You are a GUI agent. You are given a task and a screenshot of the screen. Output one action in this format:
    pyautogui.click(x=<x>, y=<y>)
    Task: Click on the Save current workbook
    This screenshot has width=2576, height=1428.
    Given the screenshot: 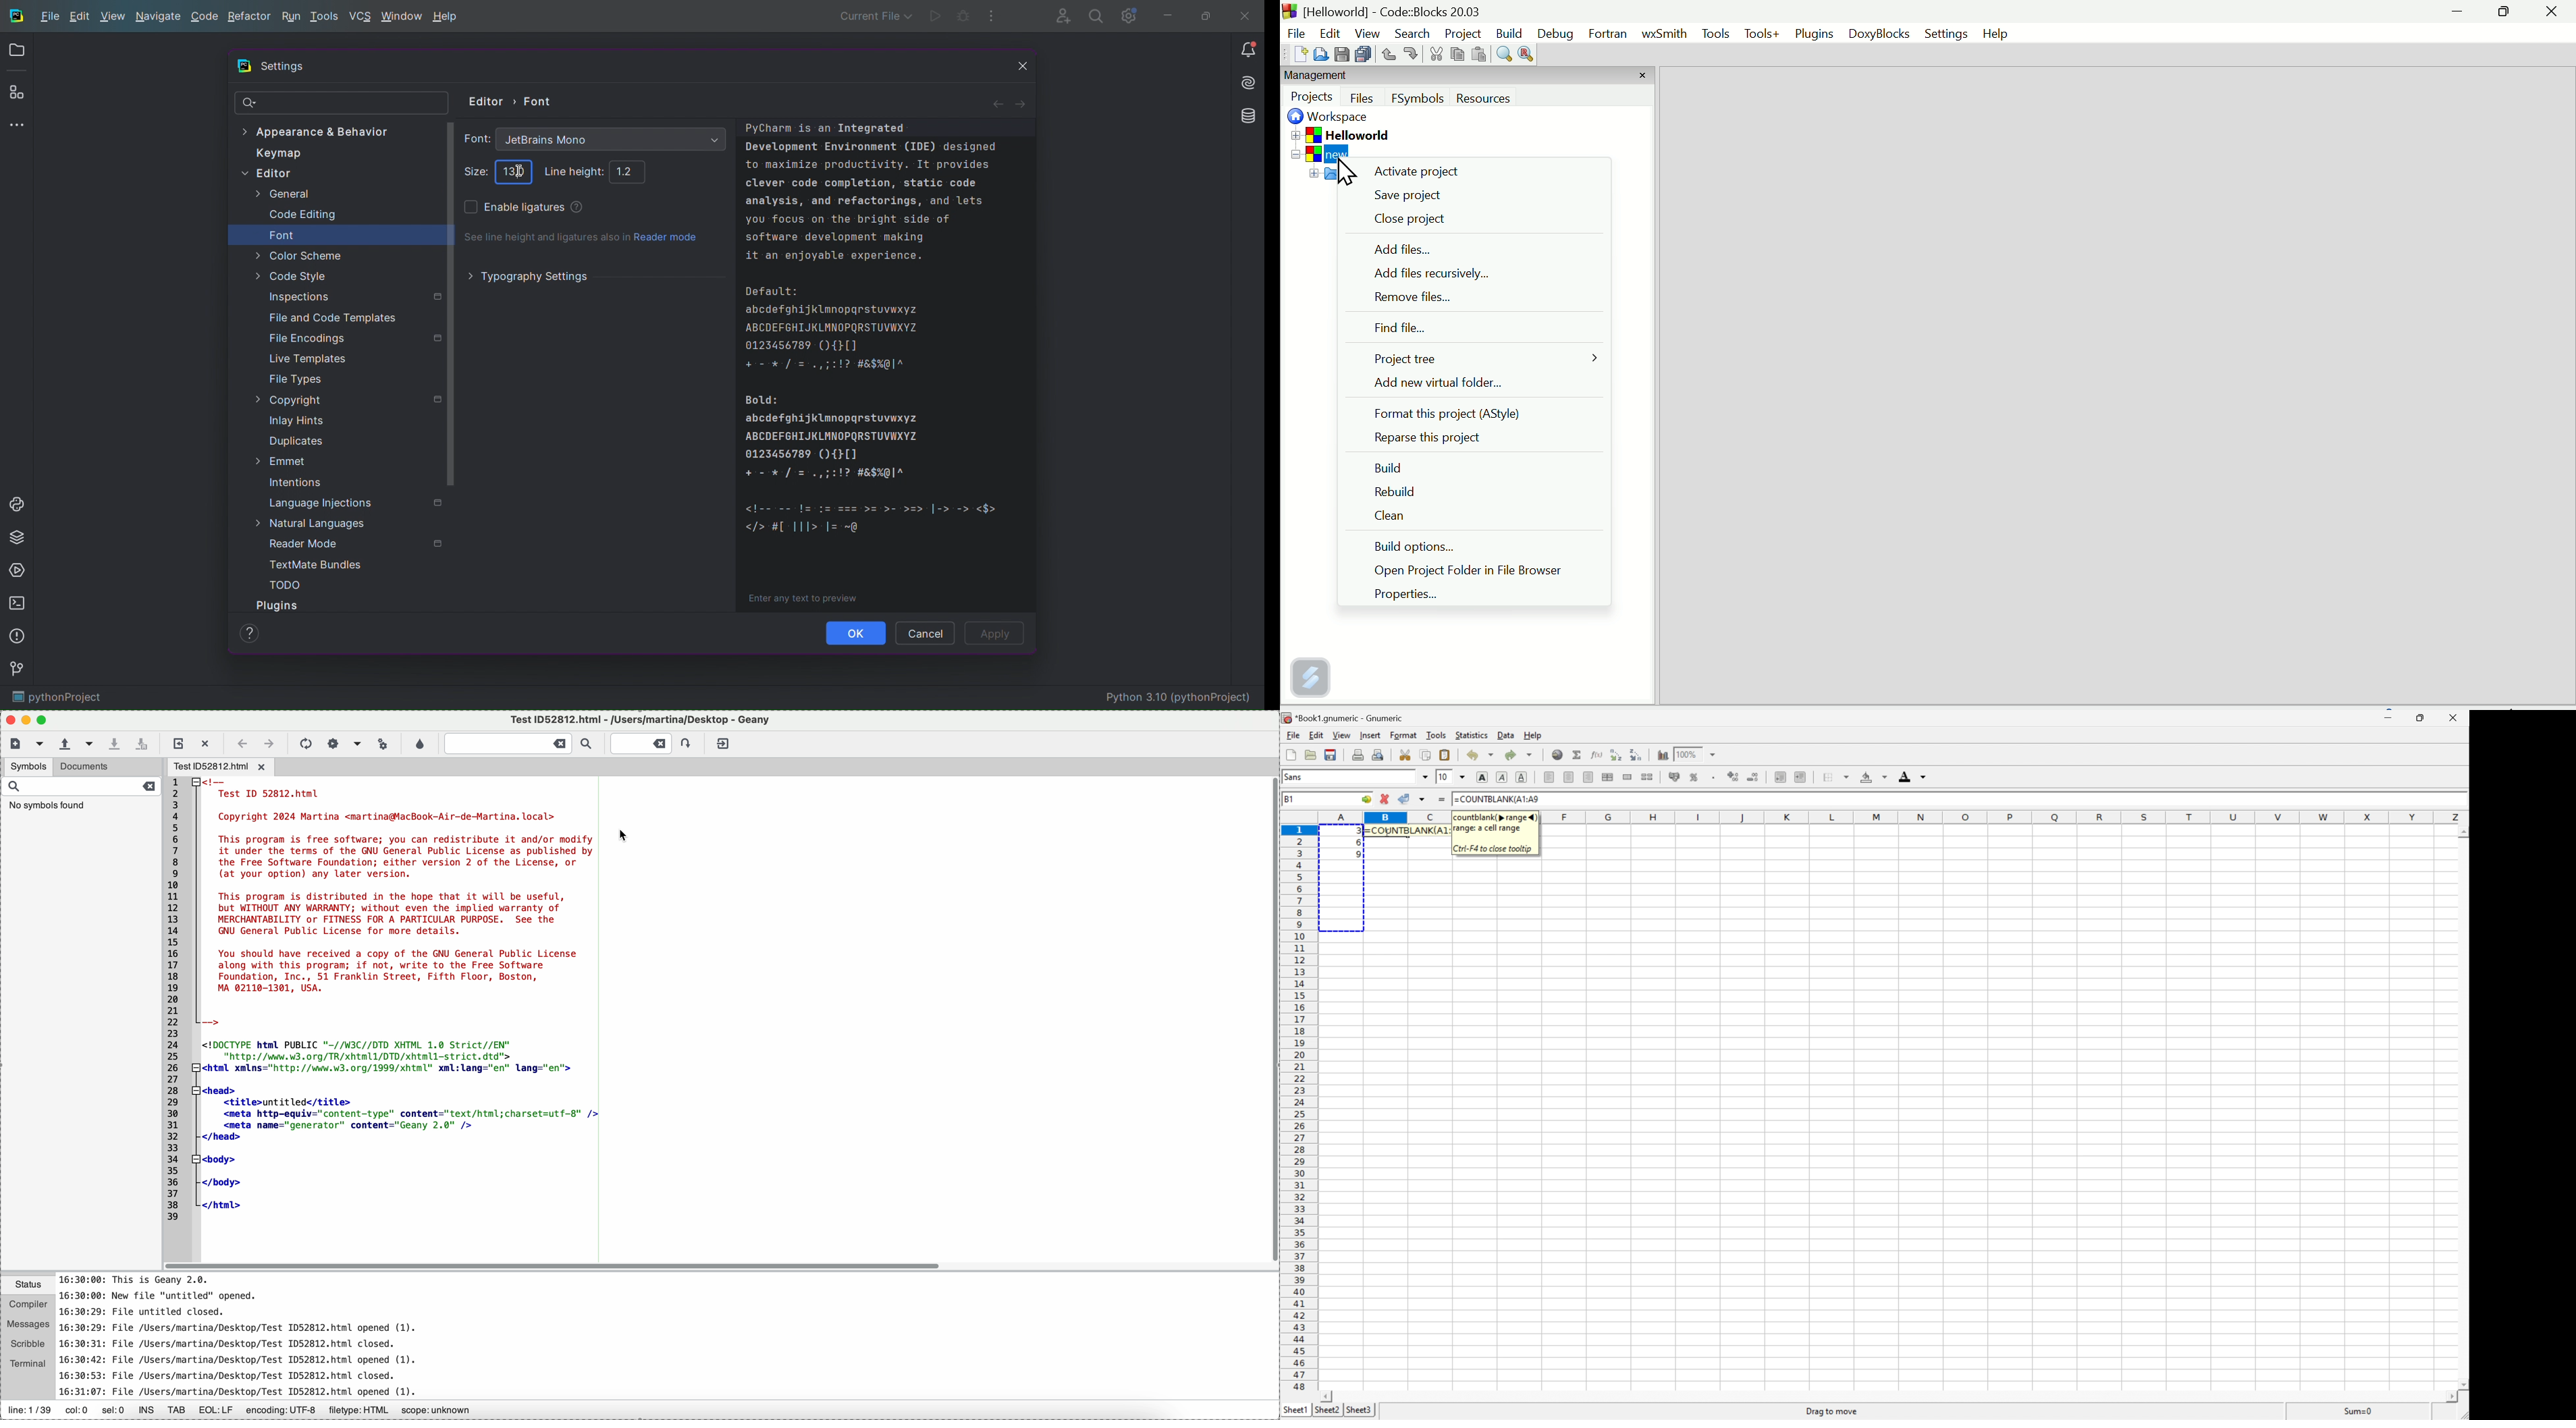 What is the action you would take?
    pyautogui.click(x=1328, y=756)
    